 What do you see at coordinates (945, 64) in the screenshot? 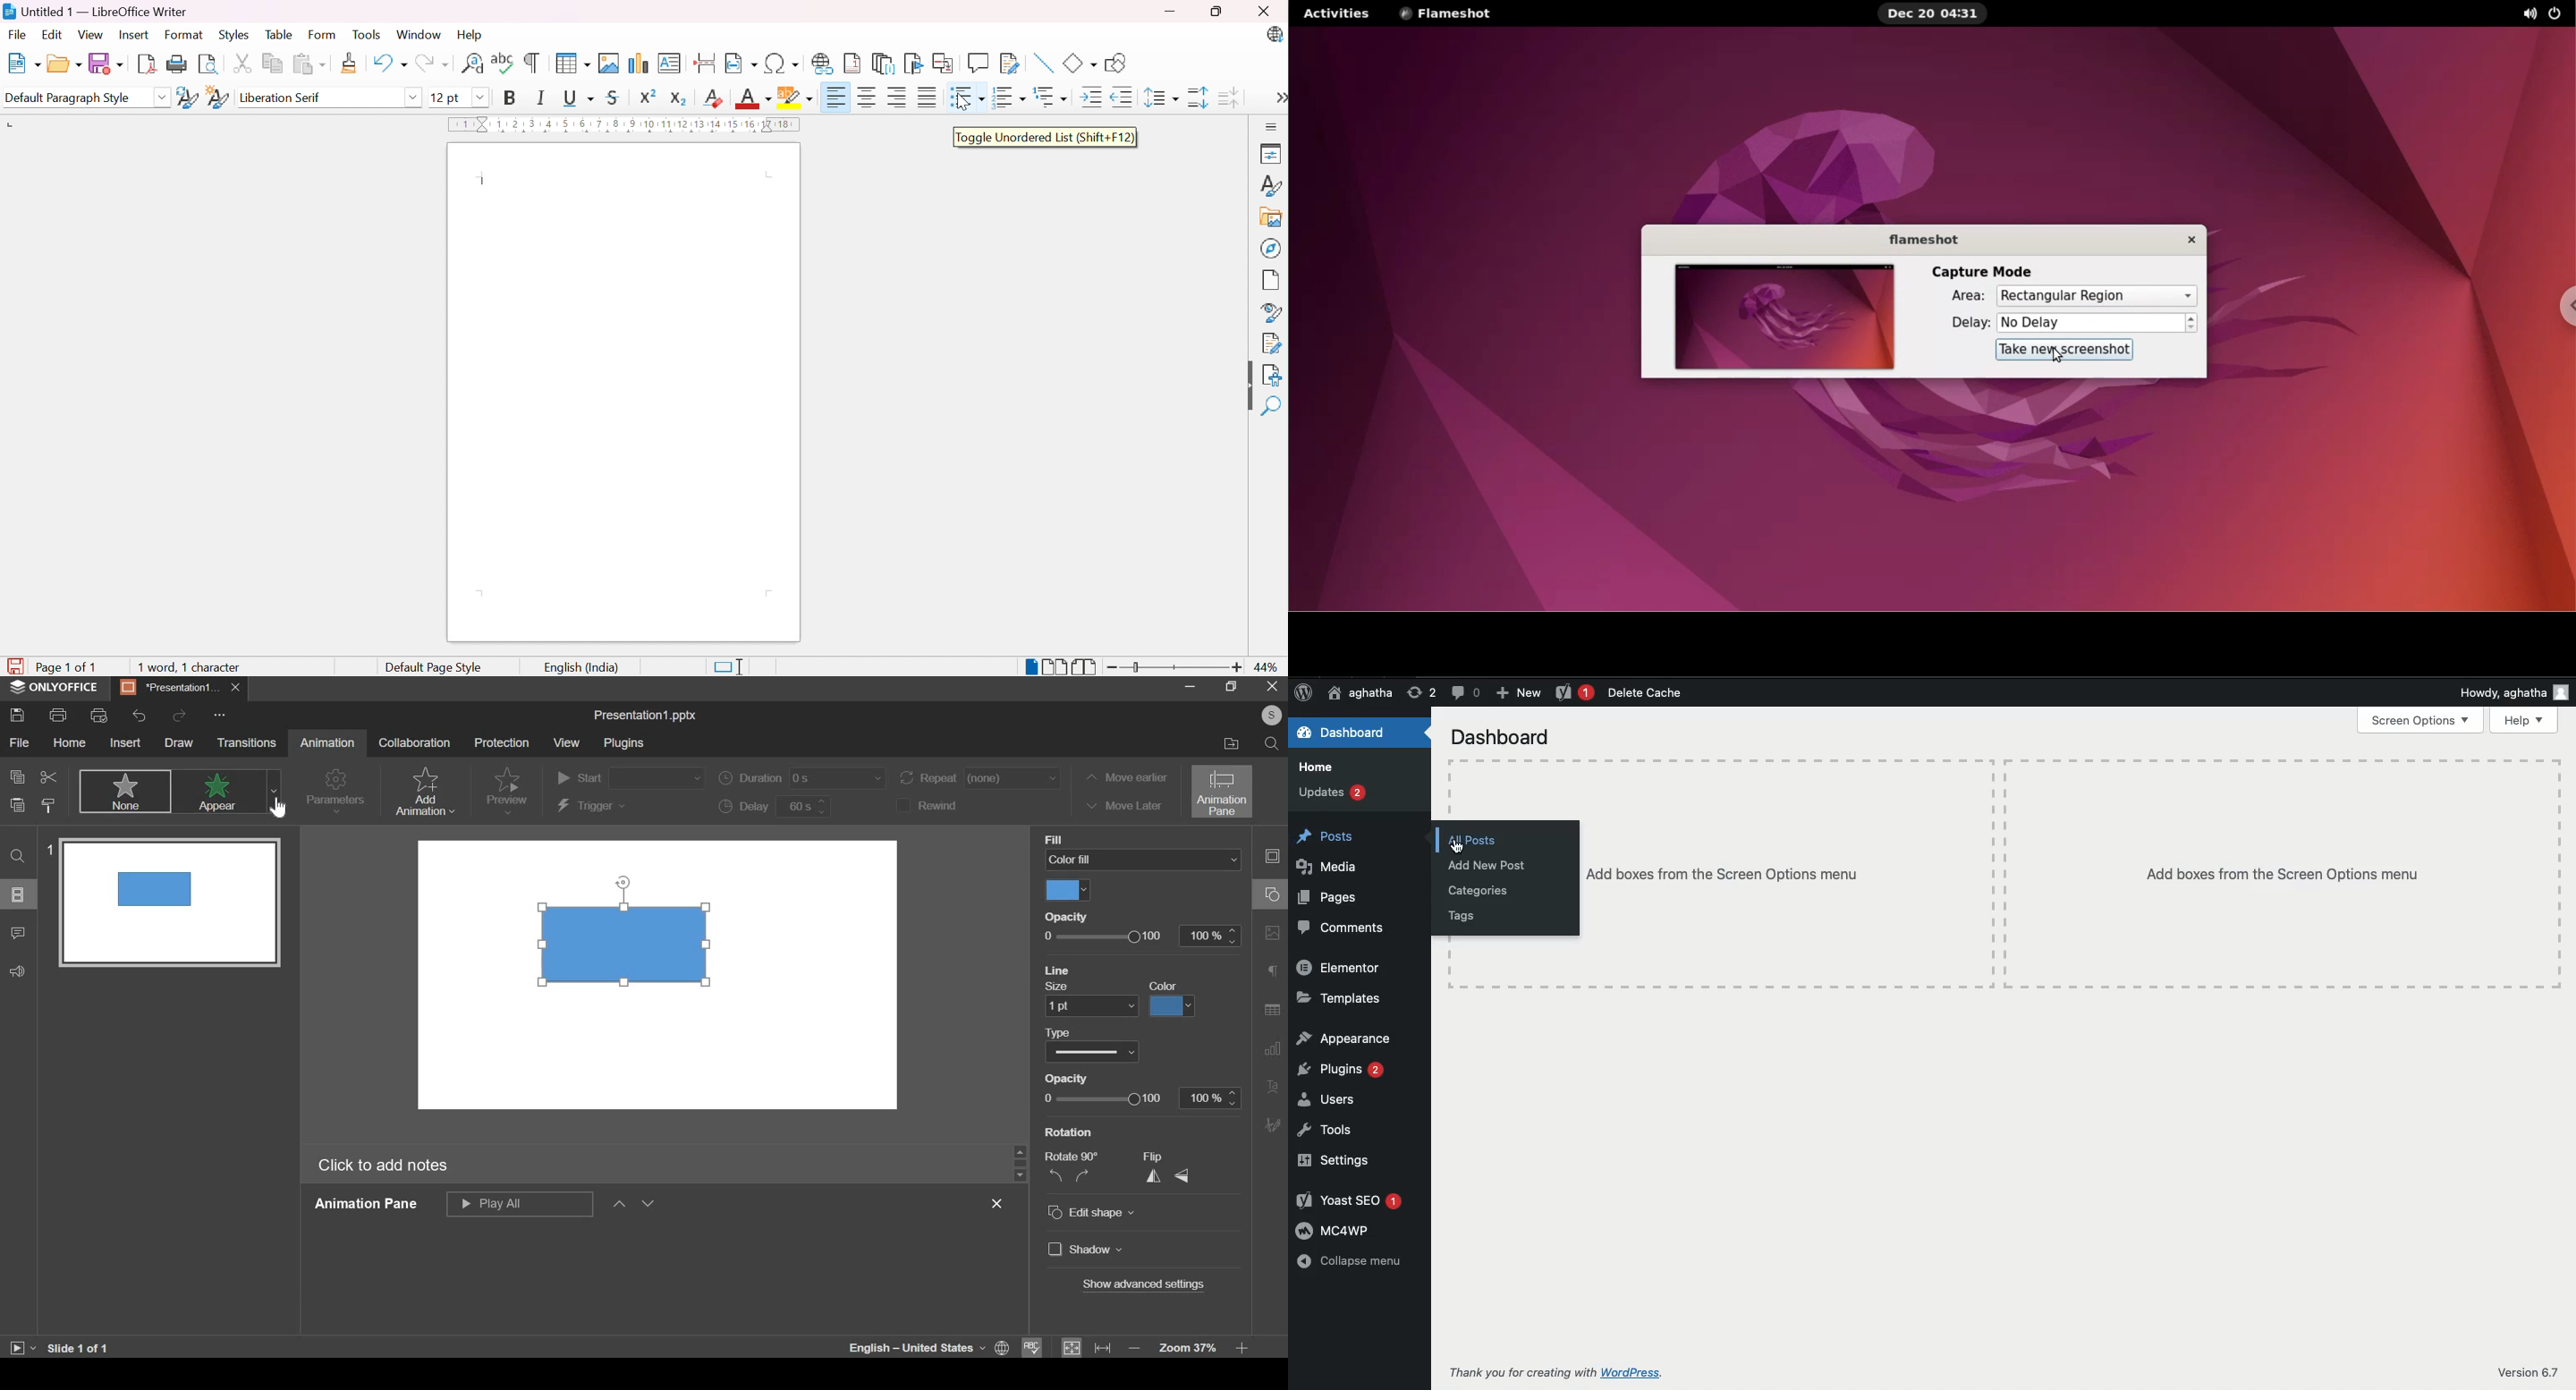
I see `Insert cross-reference` at bounding box center [945, 64].